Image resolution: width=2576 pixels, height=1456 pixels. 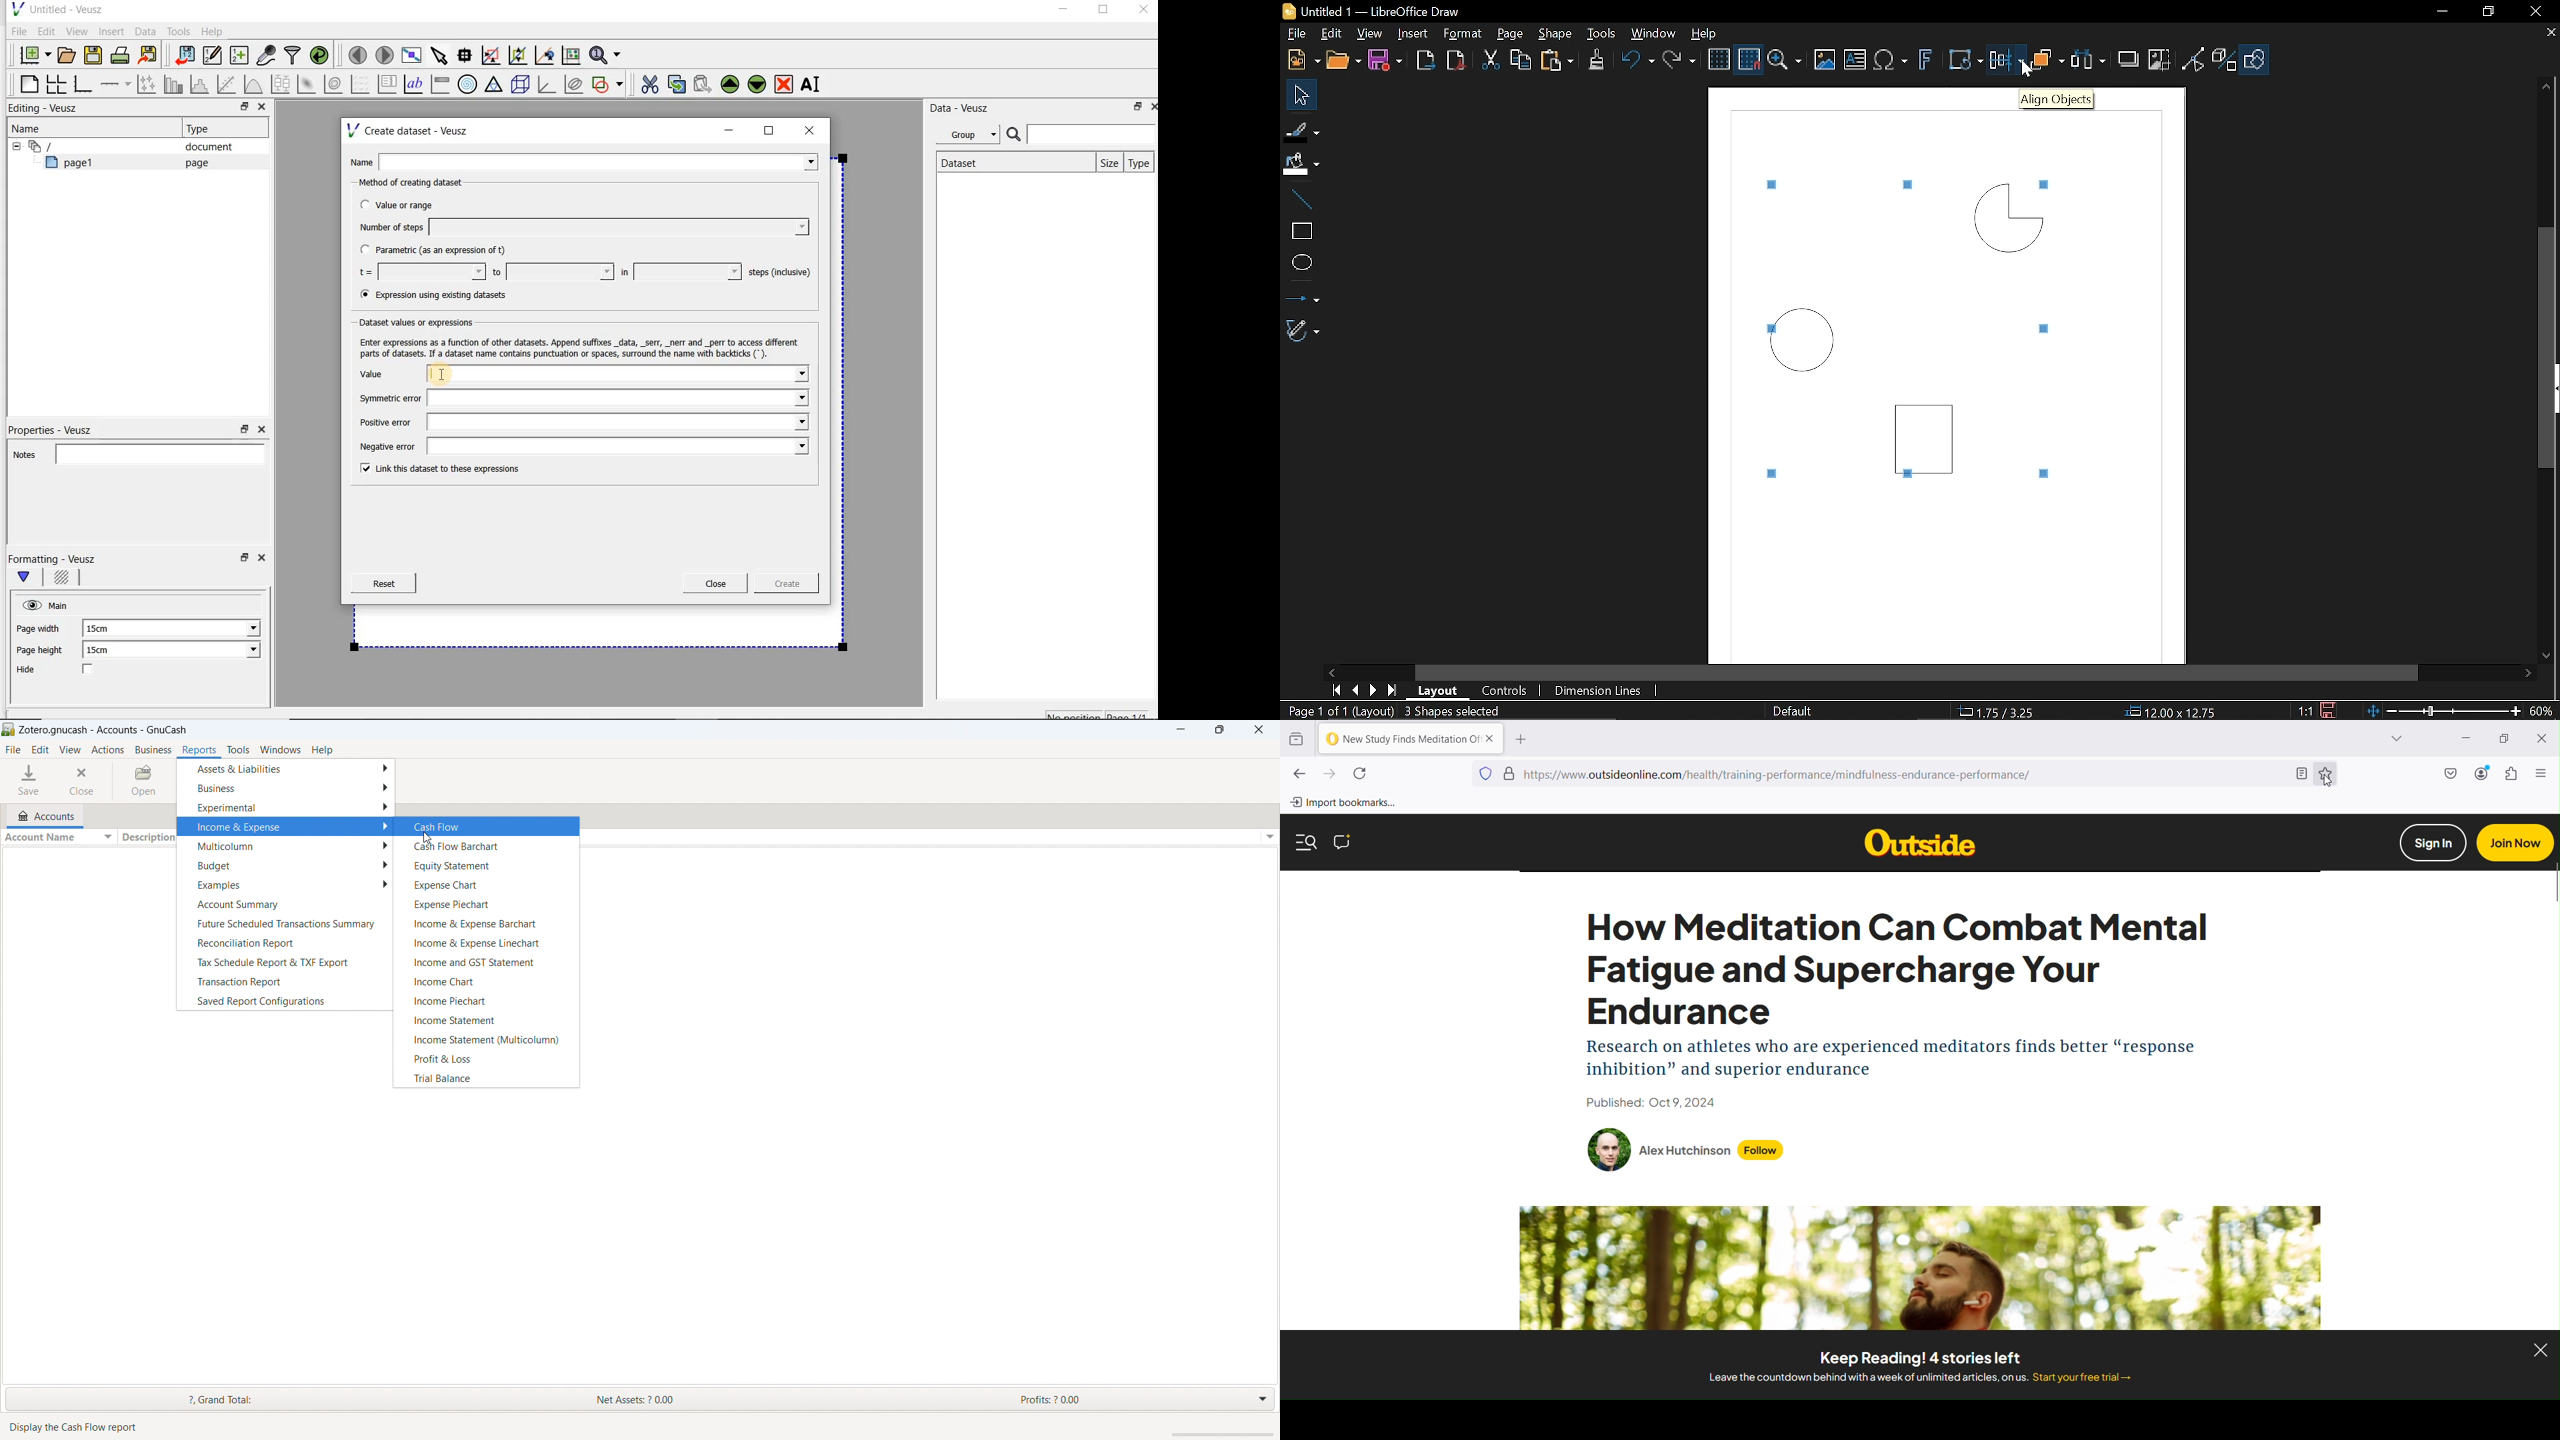 I want to click on Save, so click(x=1384, y=61).